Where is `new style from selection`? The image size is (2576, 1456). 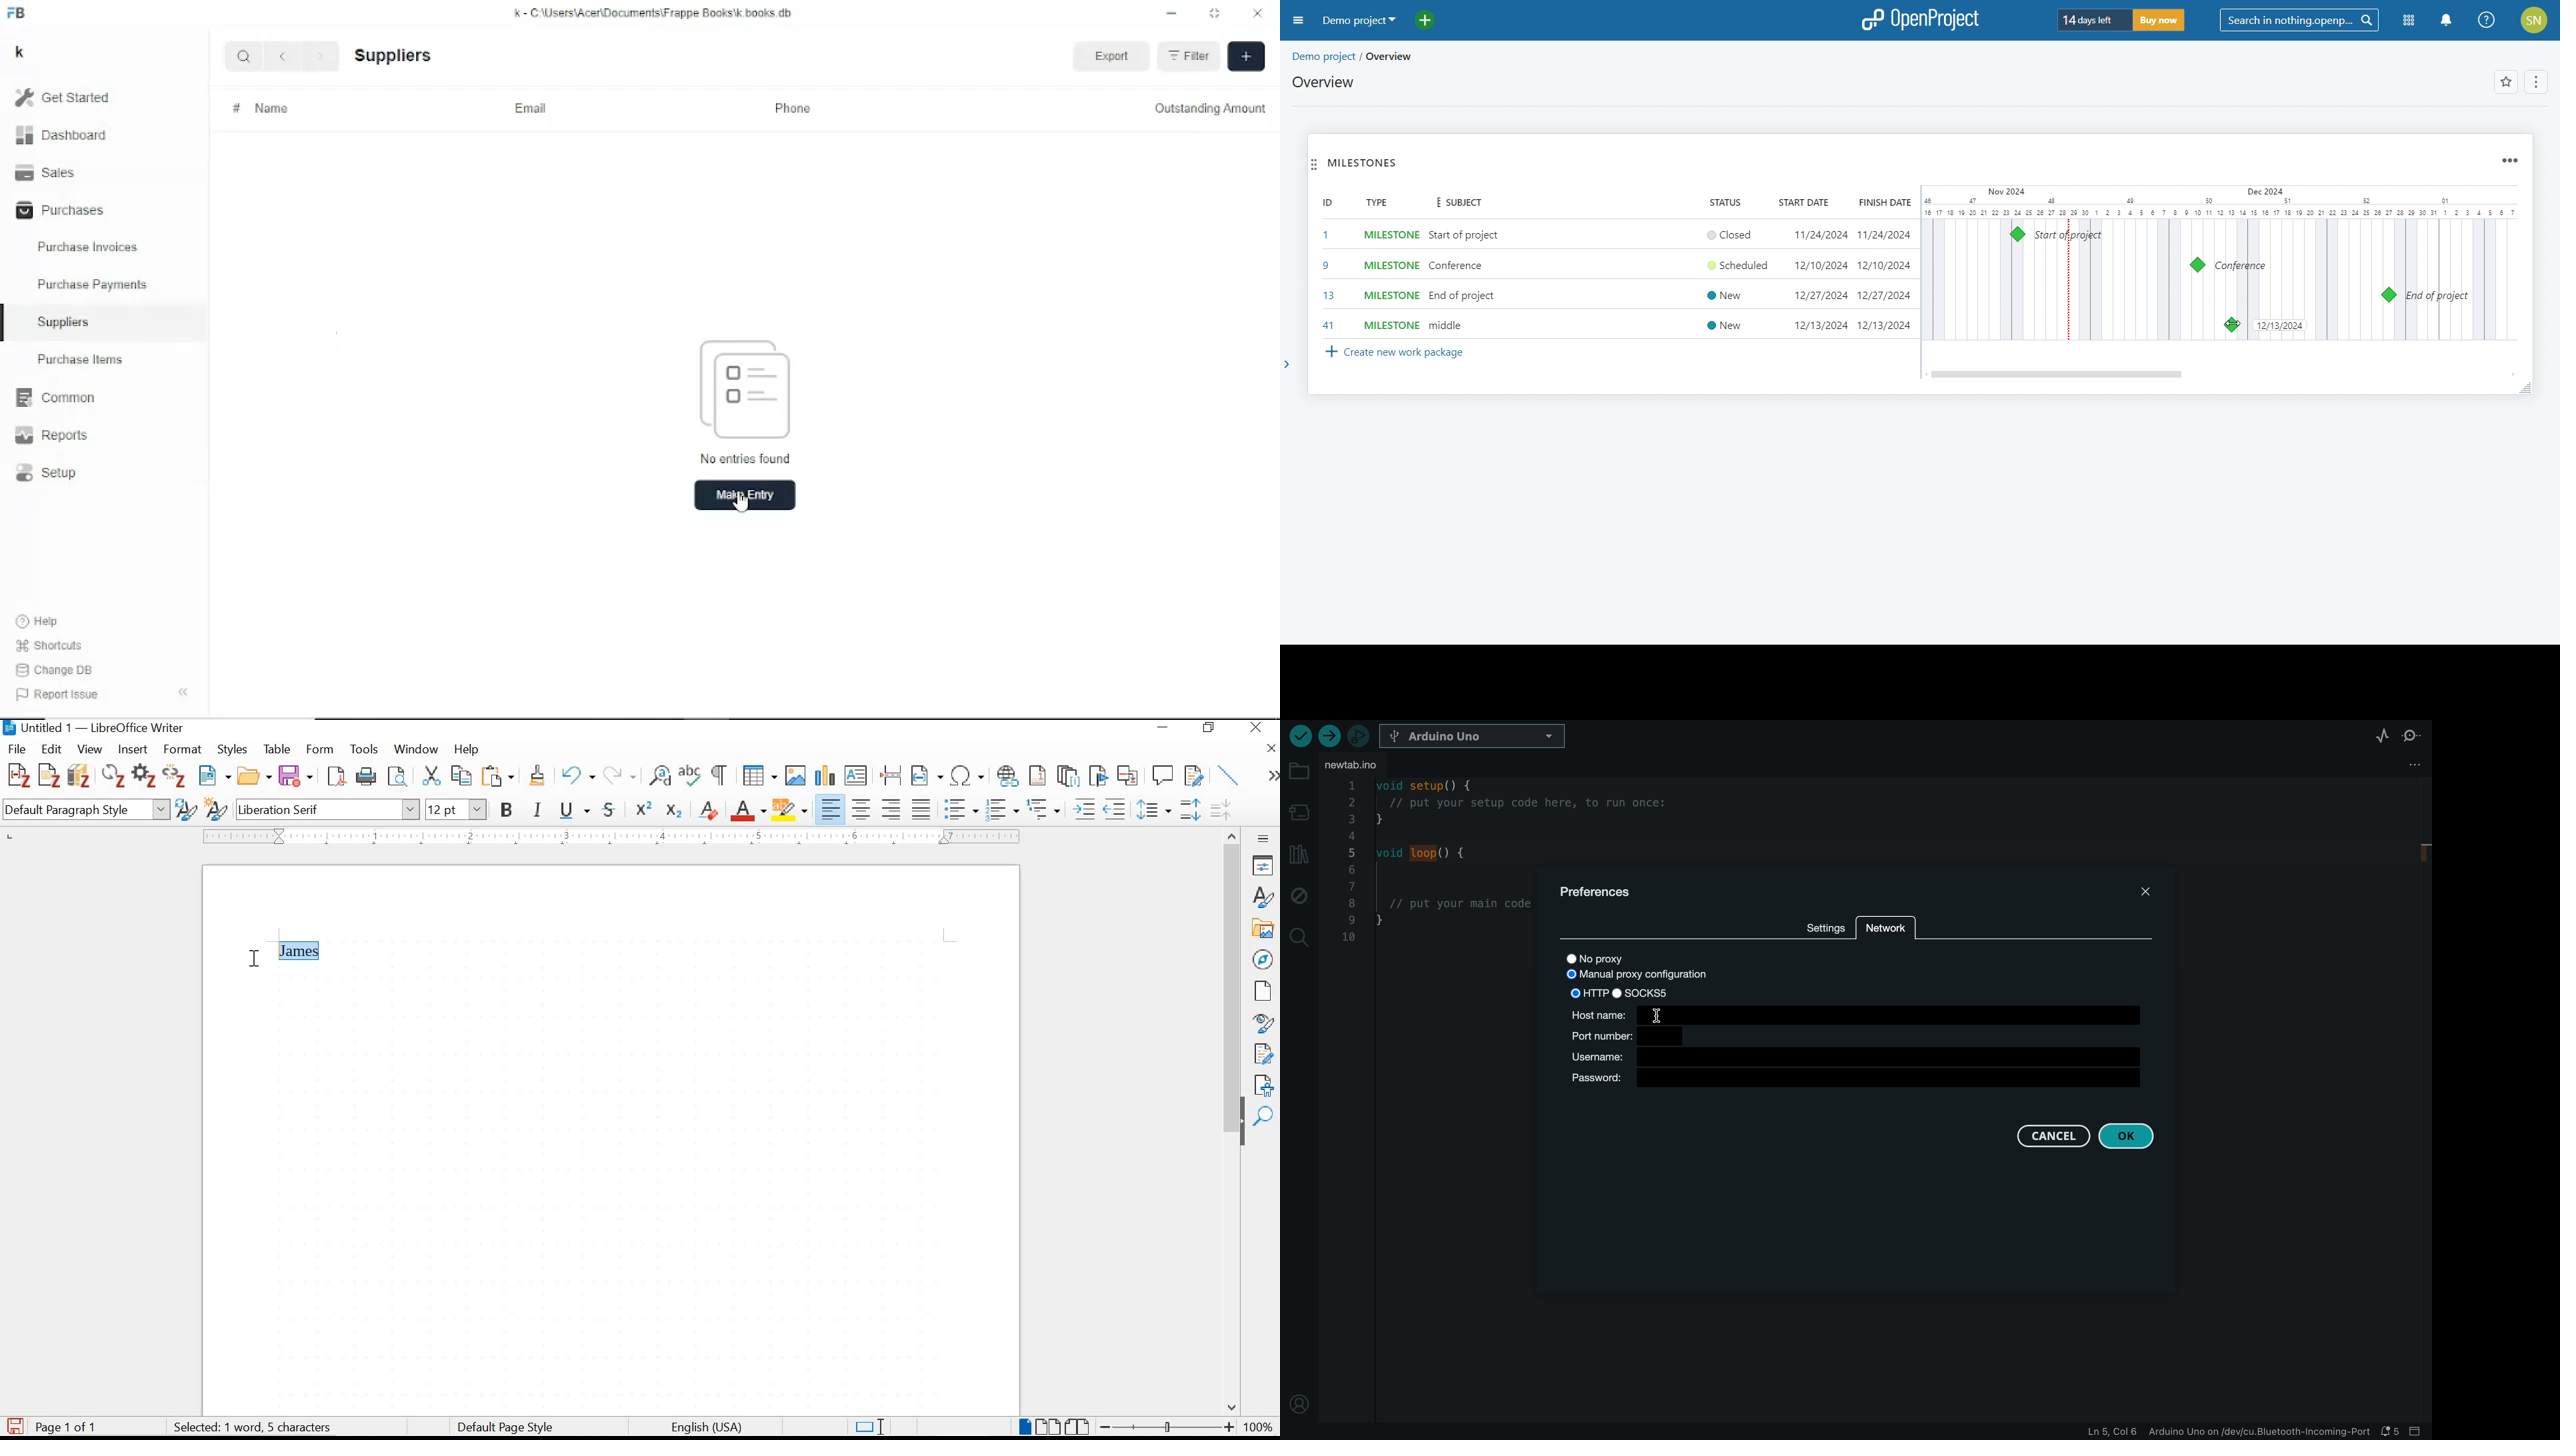 new style from selection is located at coordinates (215, 811).